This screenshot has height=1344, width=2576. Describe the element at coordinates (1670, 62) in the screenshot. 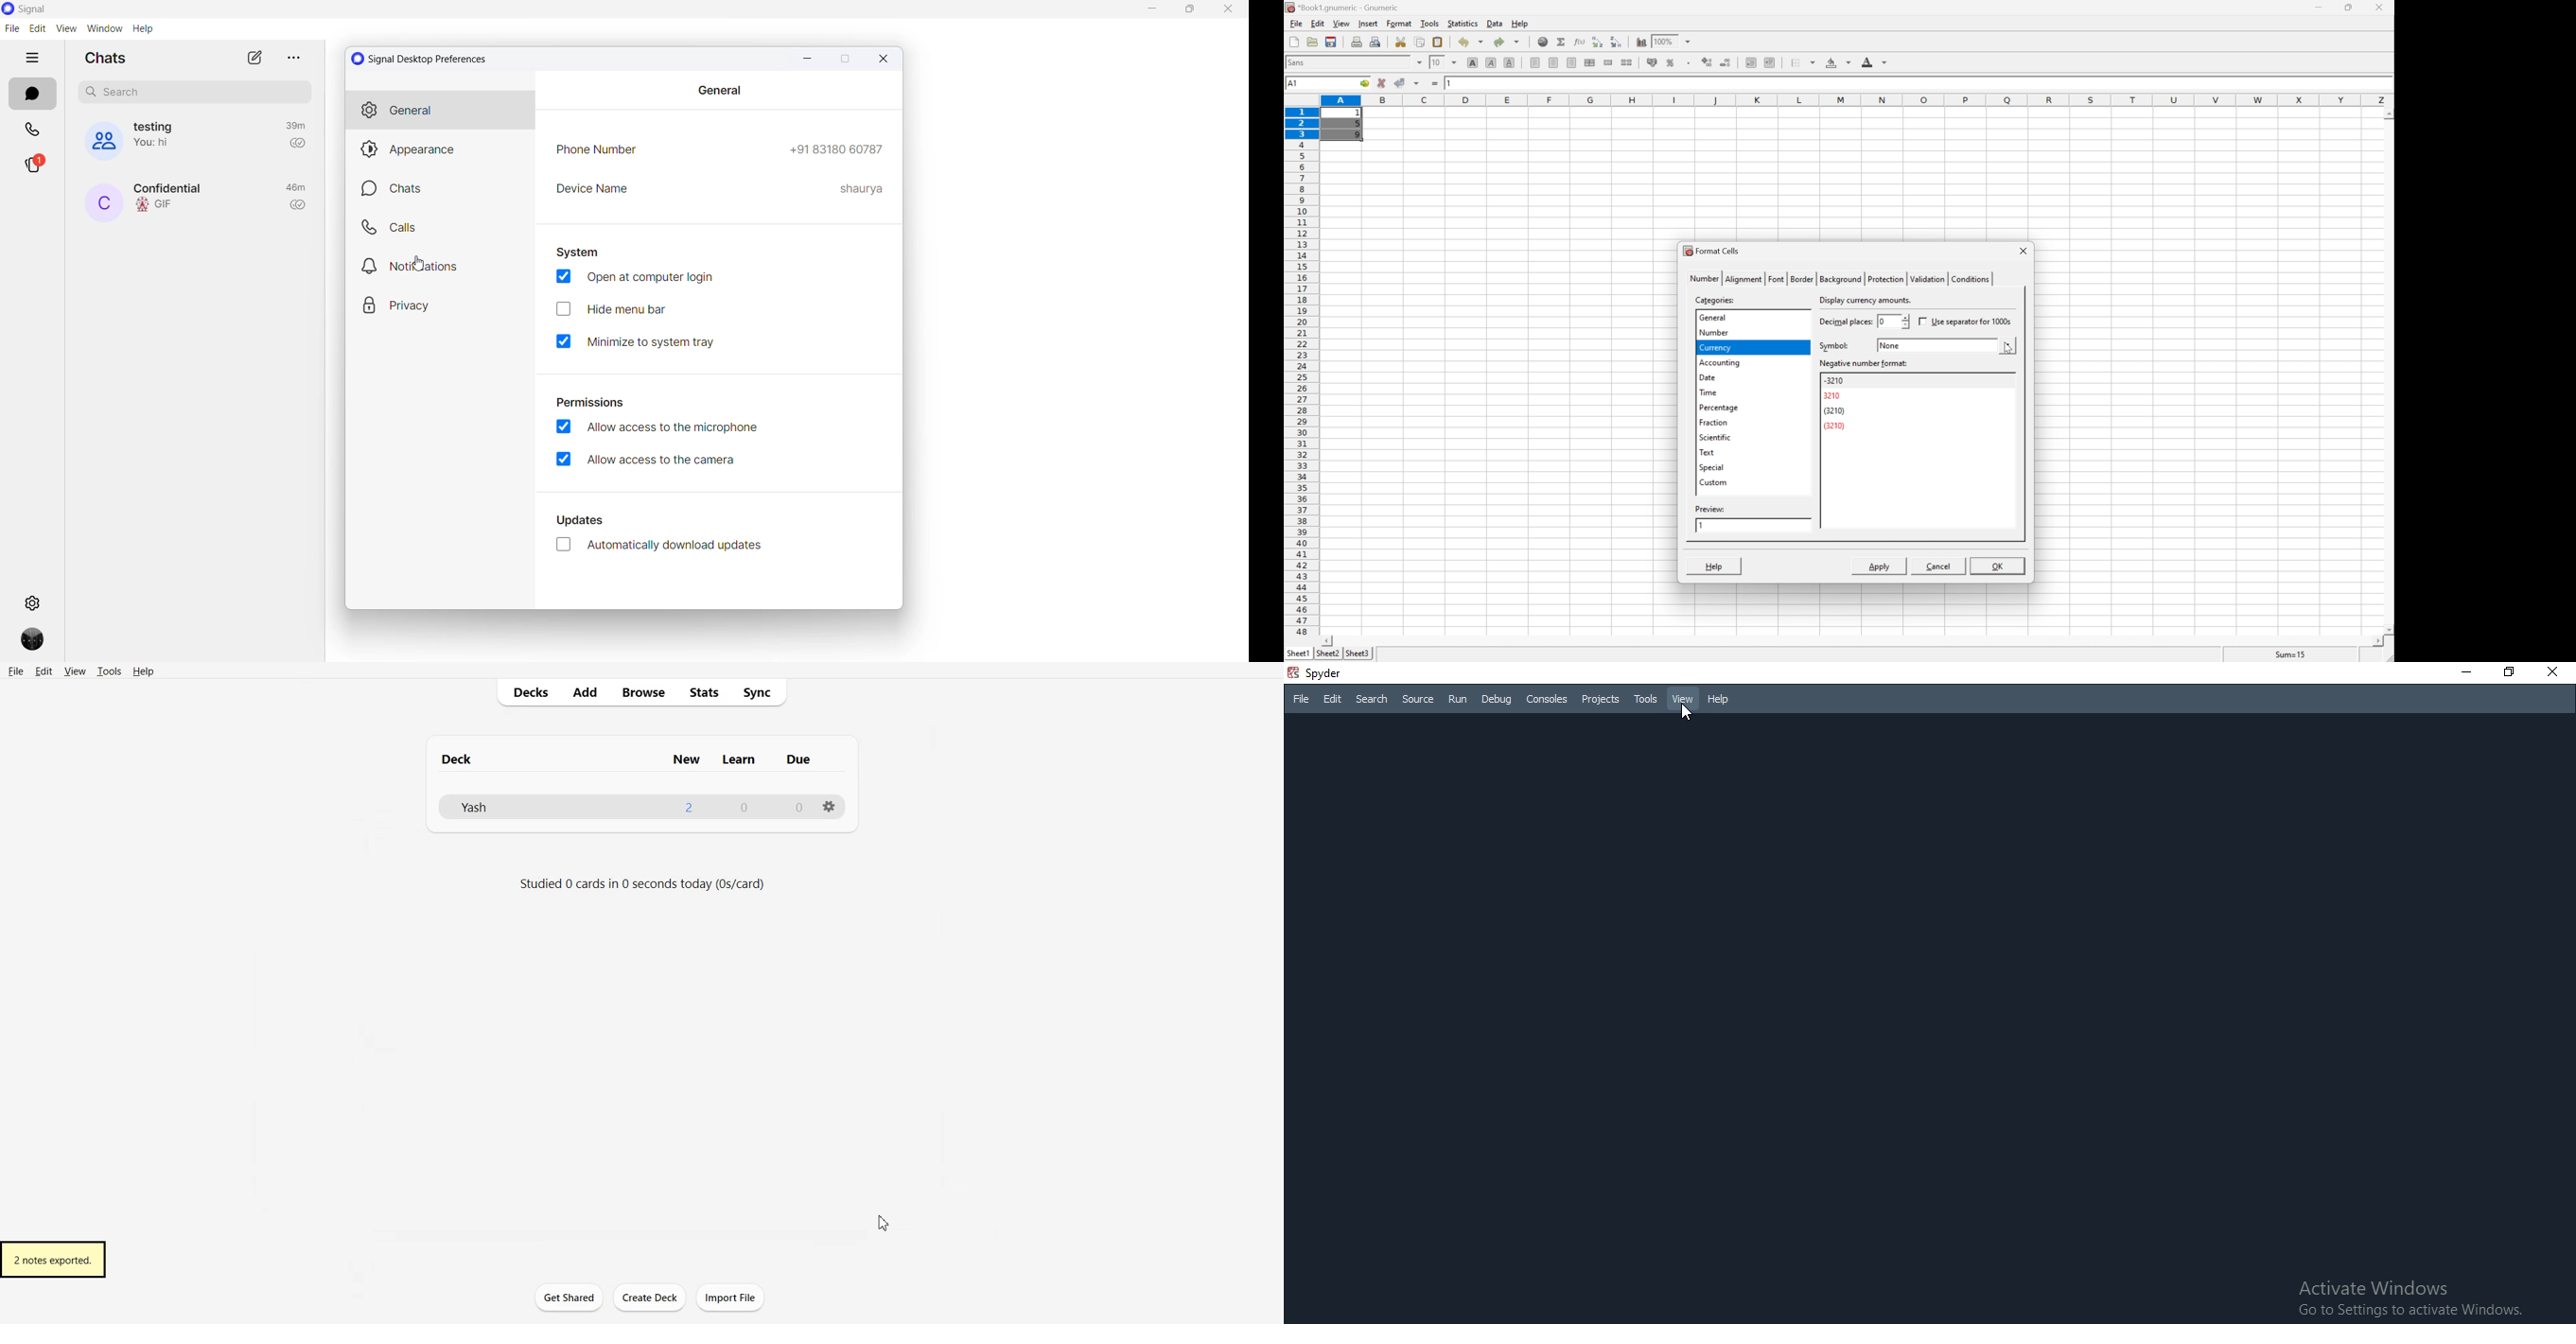

I see `format selection as percentage` at that location.